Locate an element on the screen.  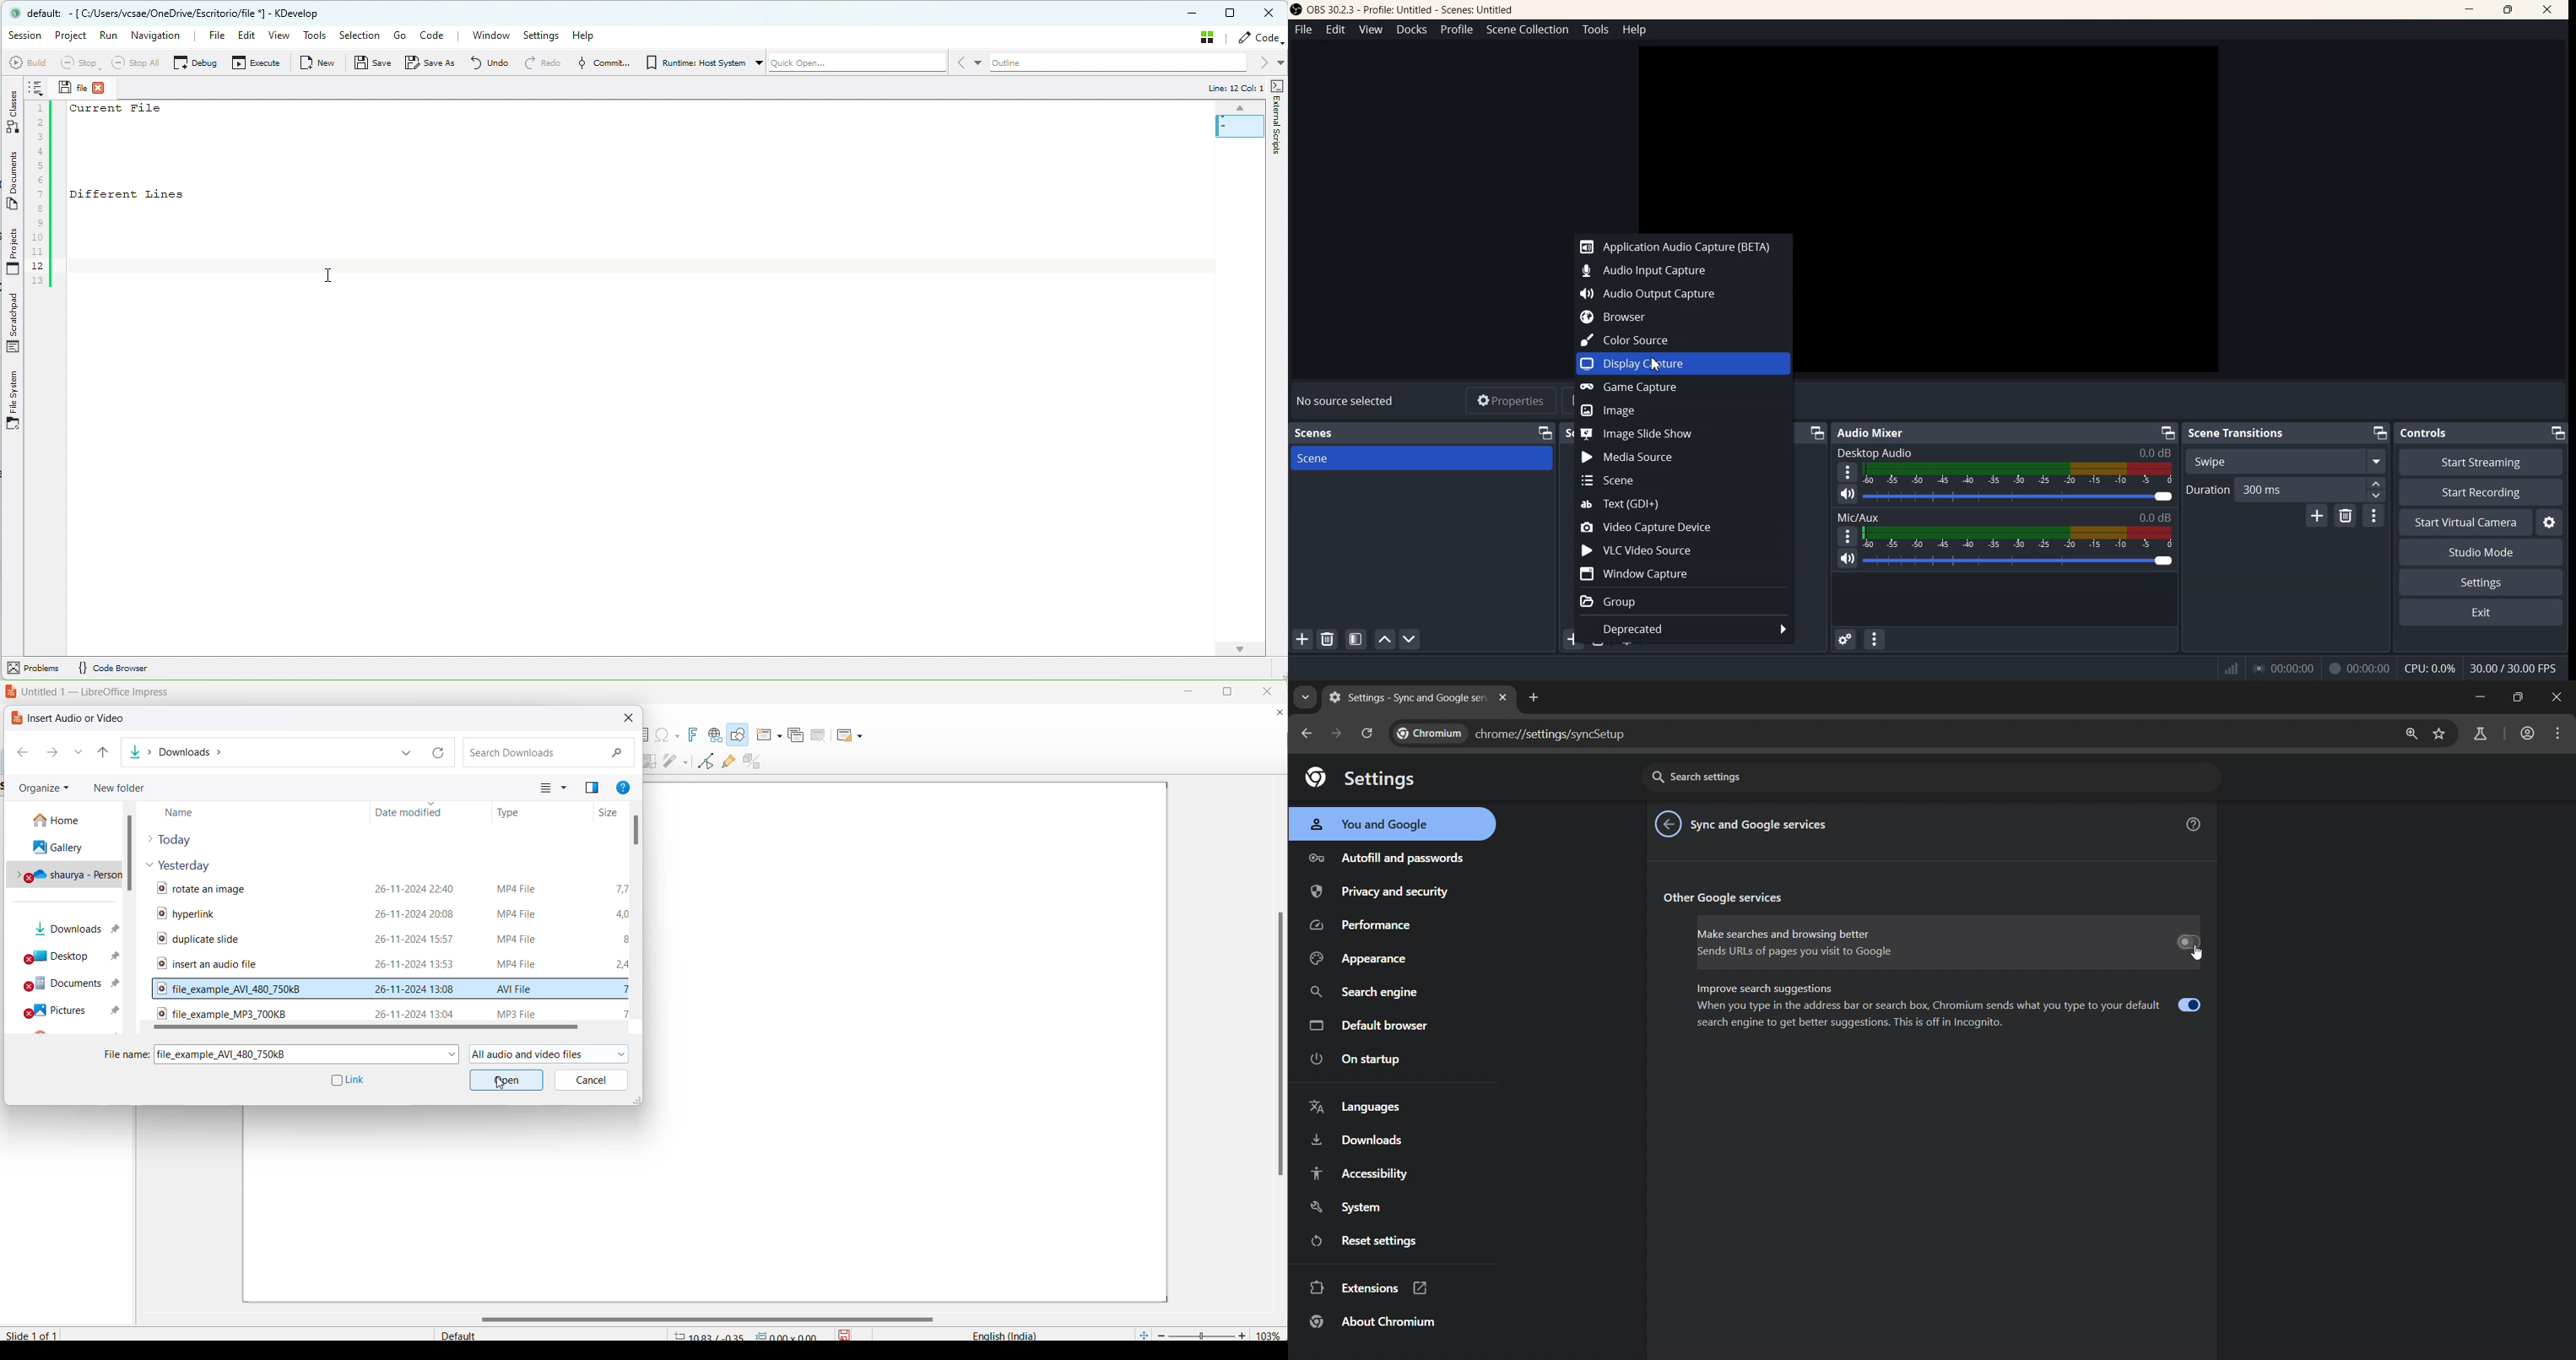
Scenes is located at coordinates (1321, 432).